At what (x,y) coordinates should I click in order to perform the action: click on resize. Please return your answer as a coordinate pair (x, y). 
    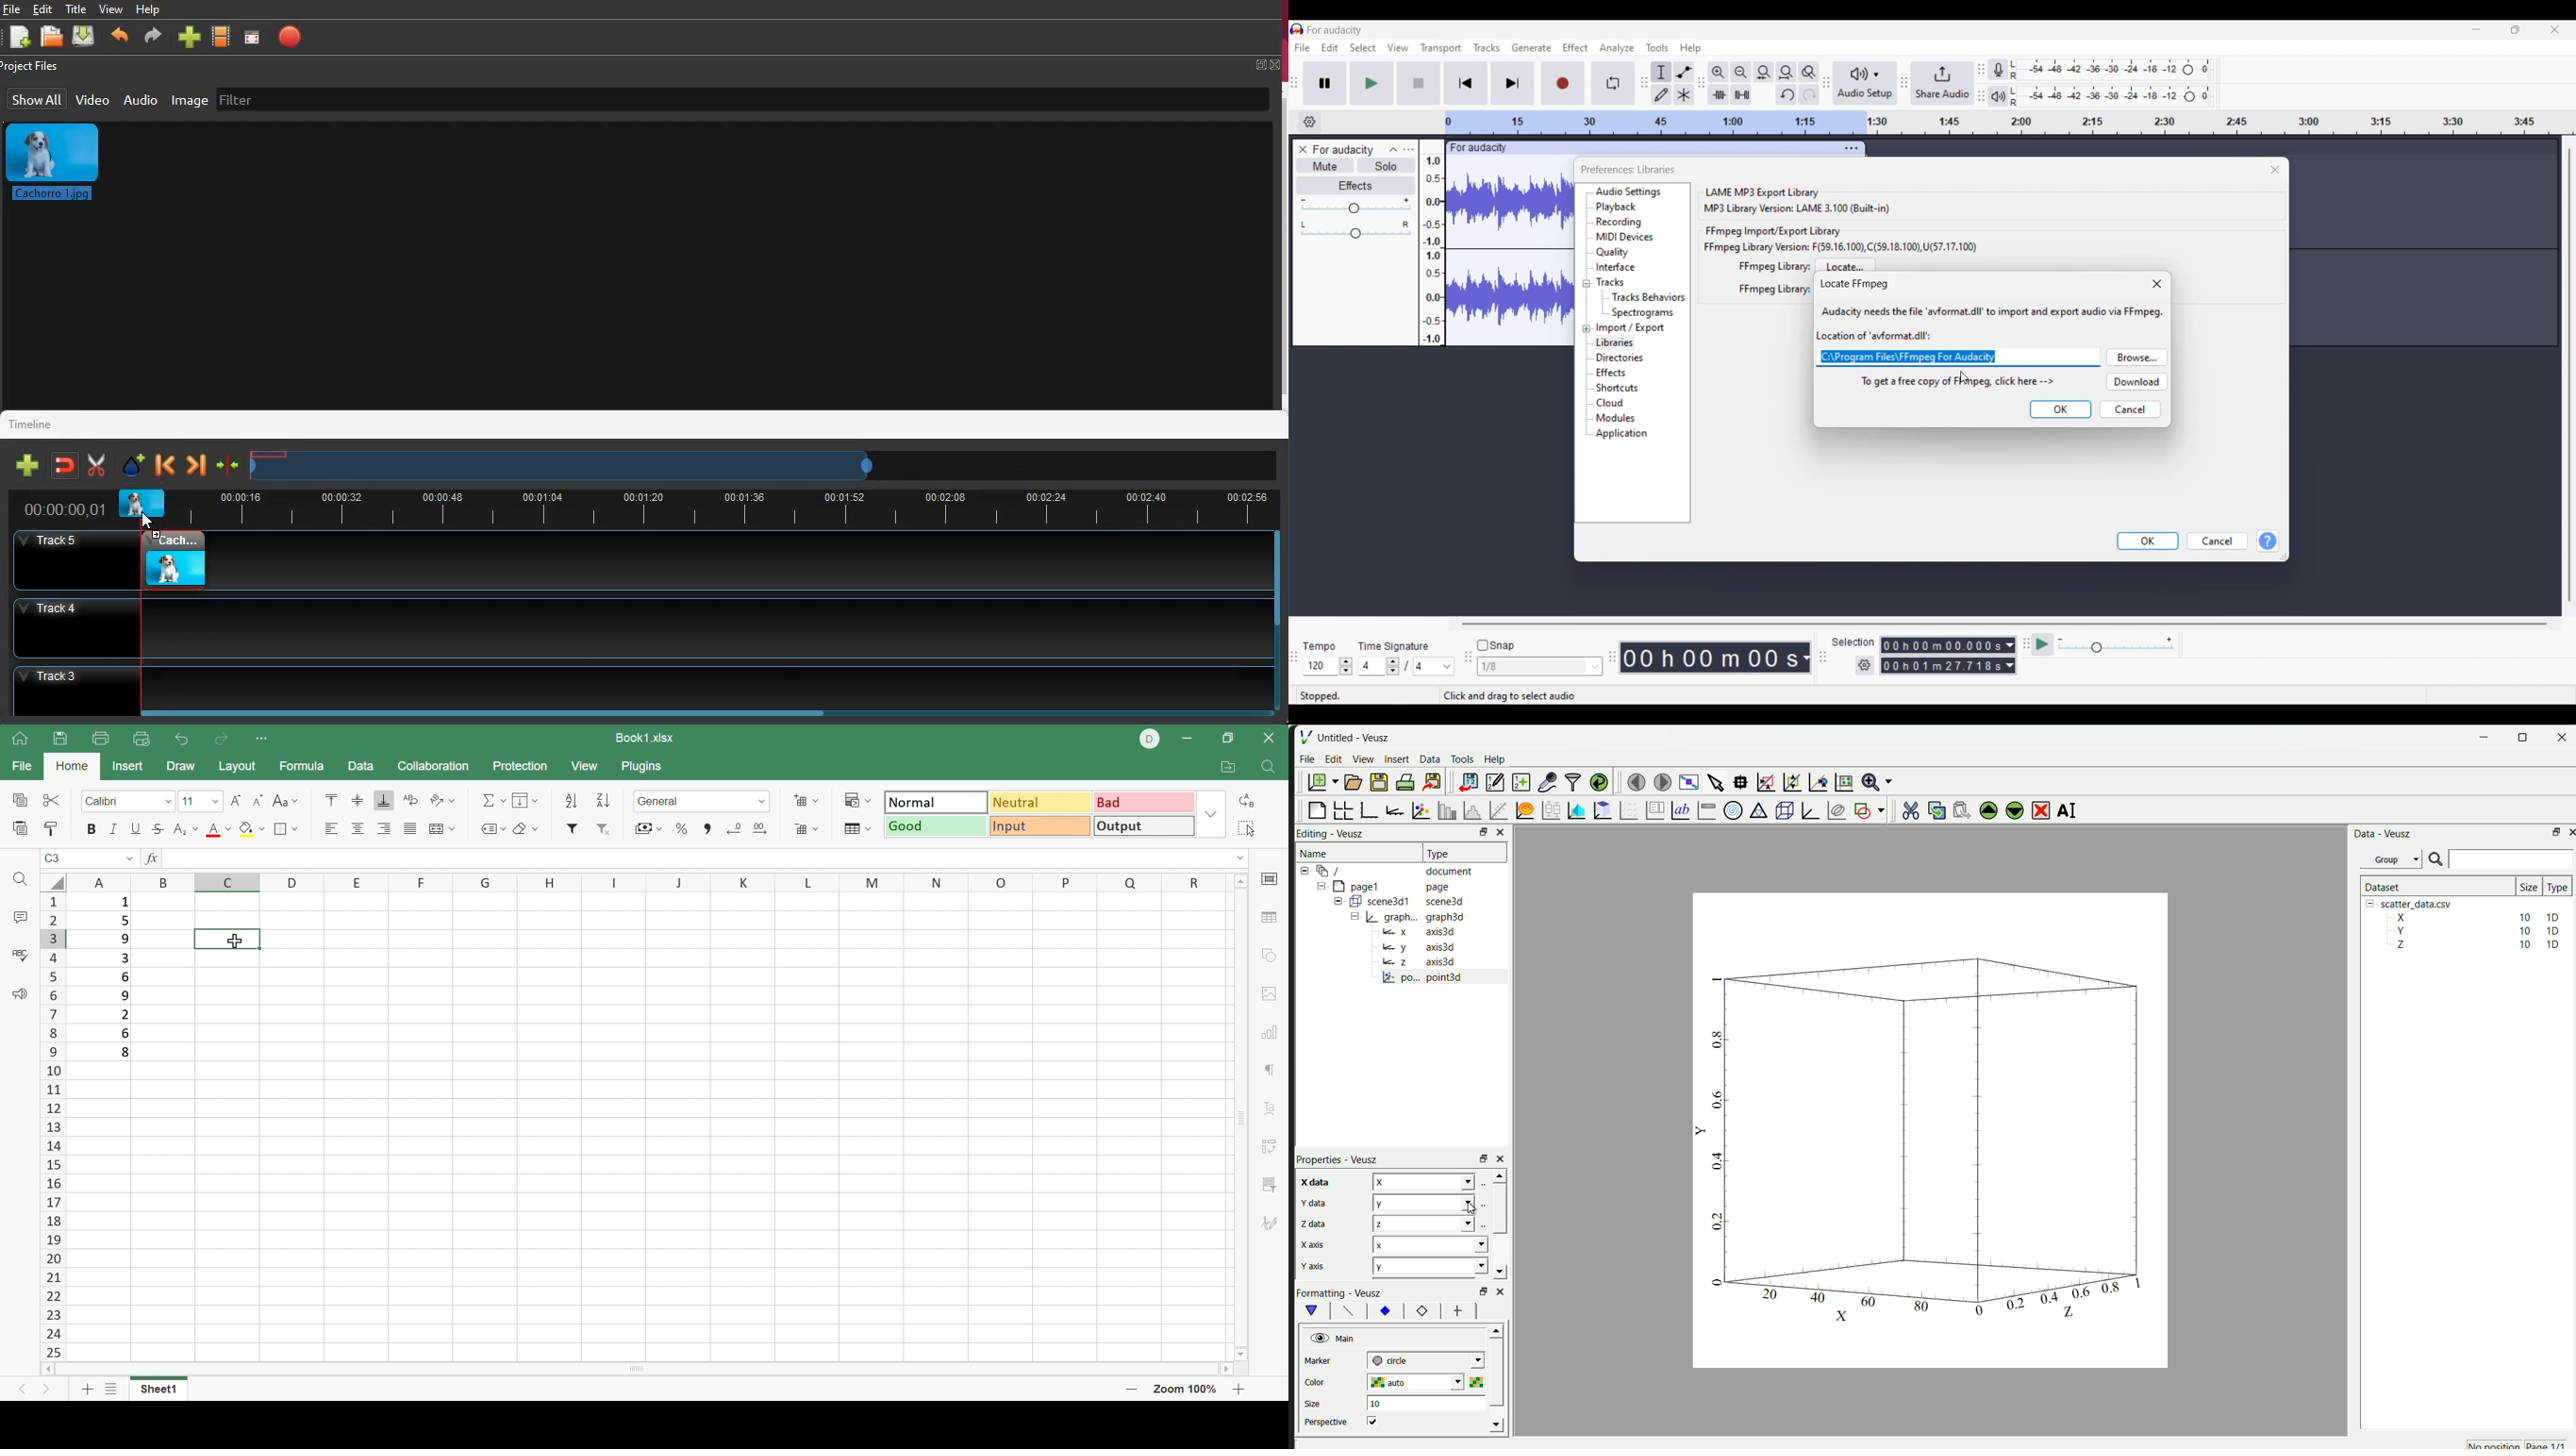
    Looking at the image, I should click on (2524, 737).